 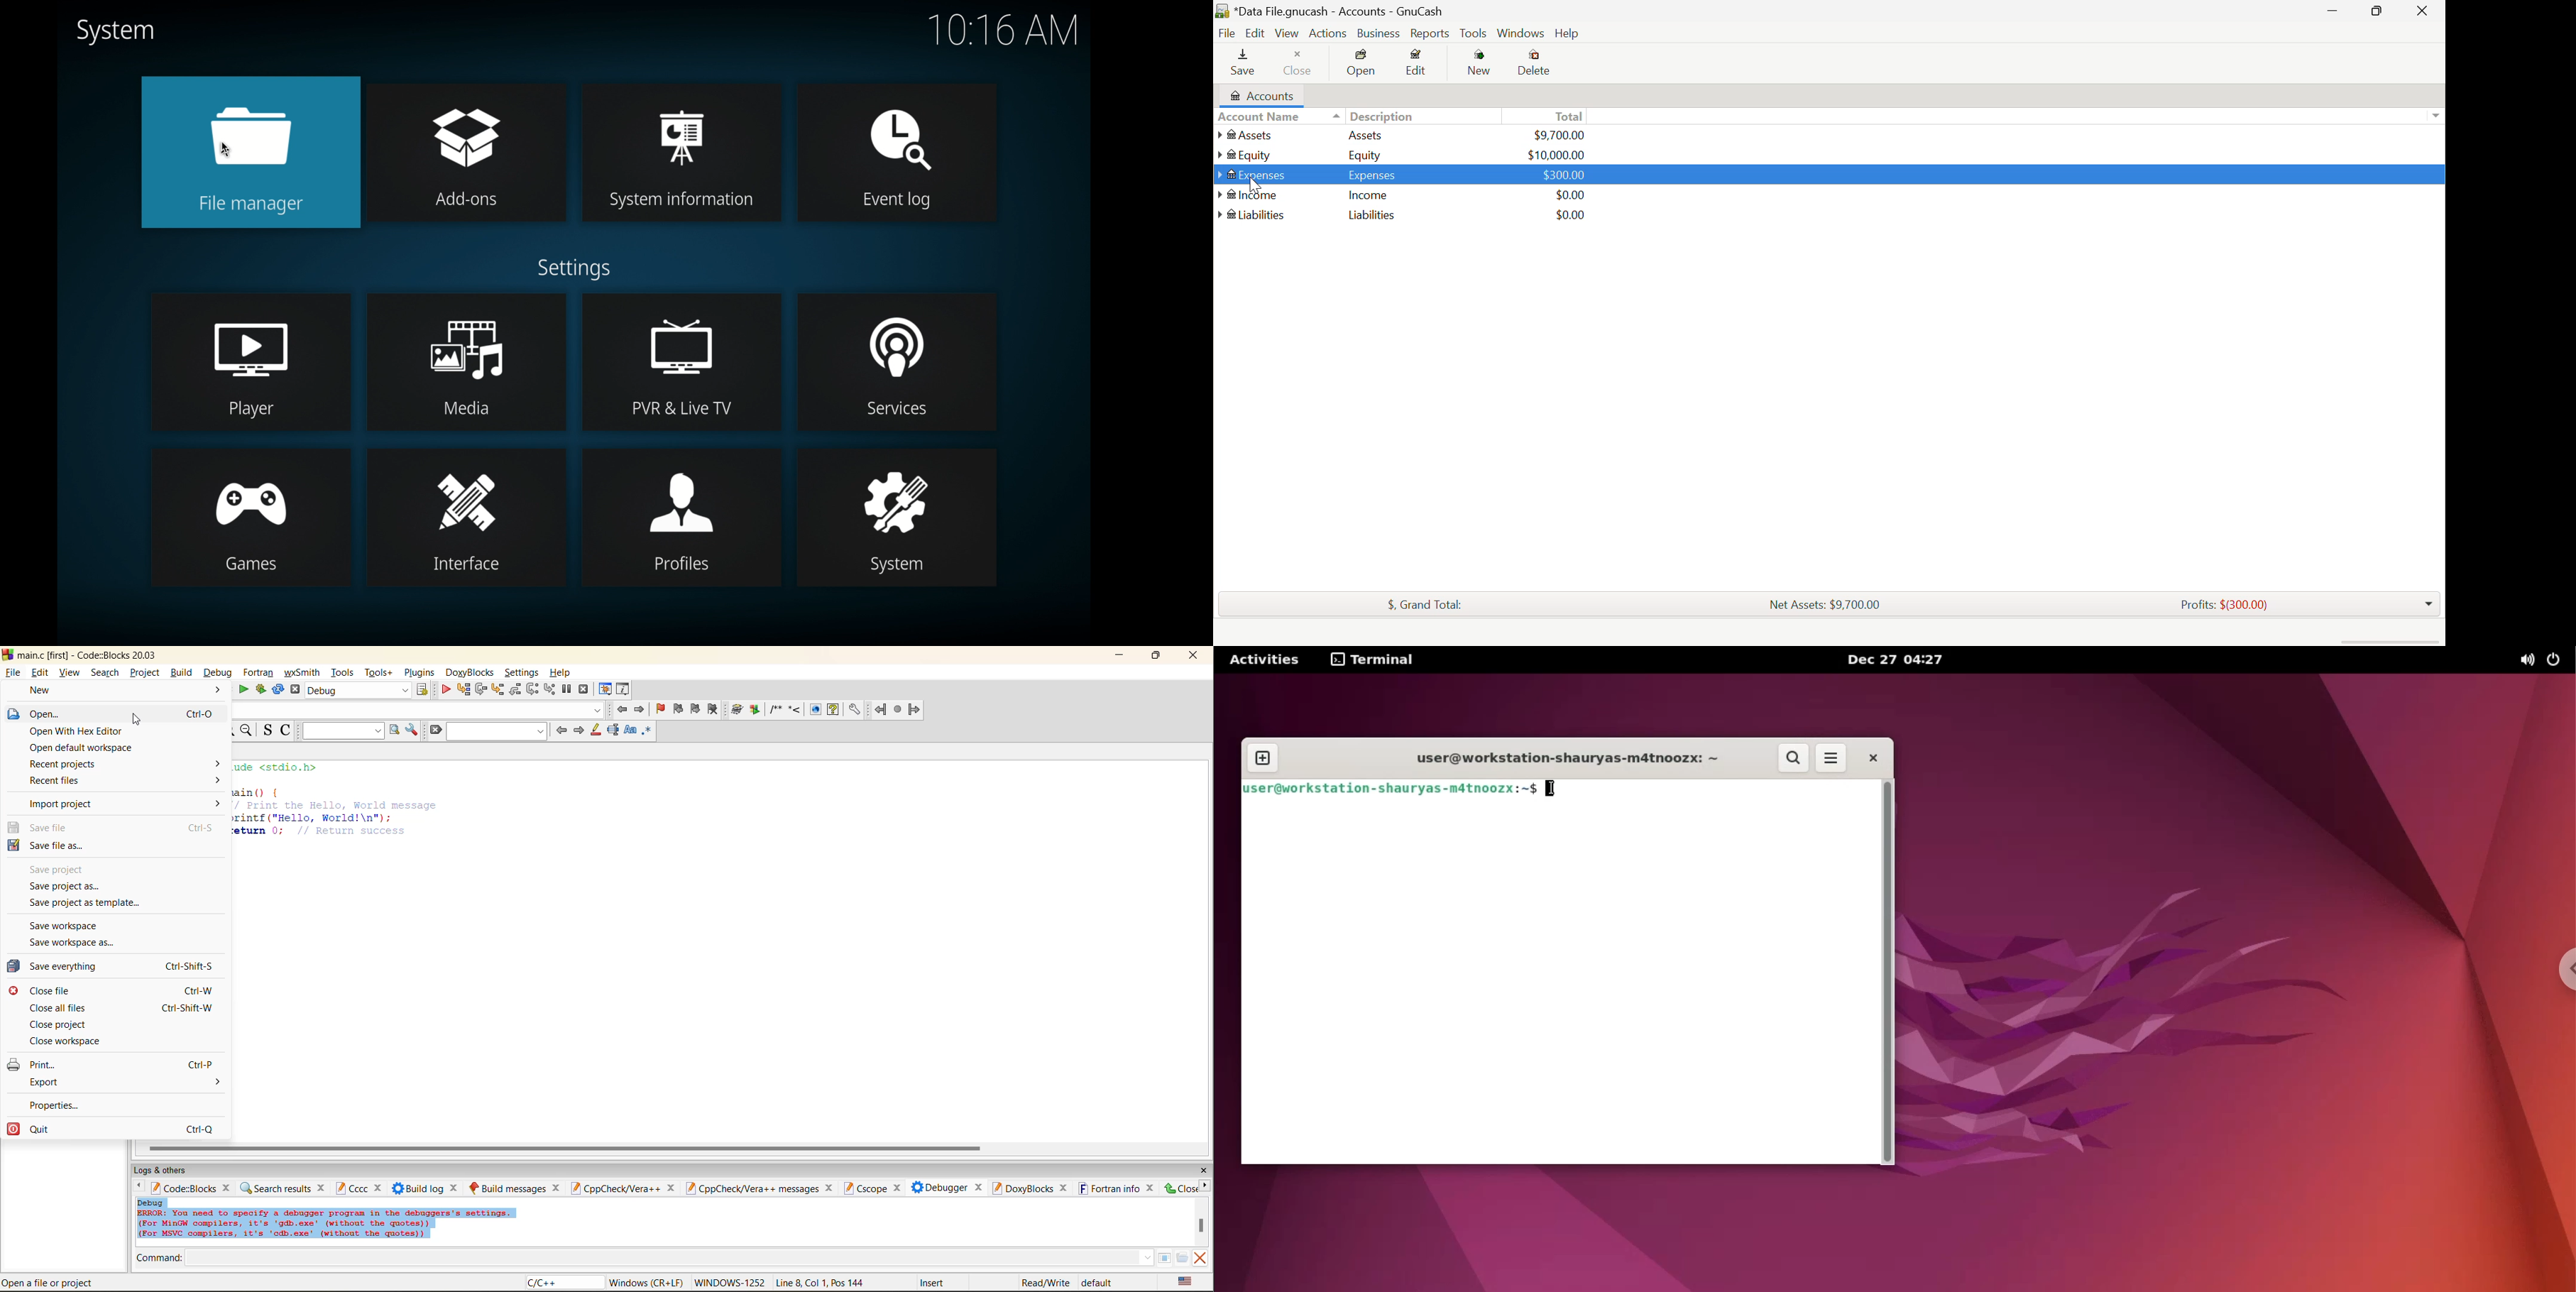 I want to click on project, so click(x=145, y=672).